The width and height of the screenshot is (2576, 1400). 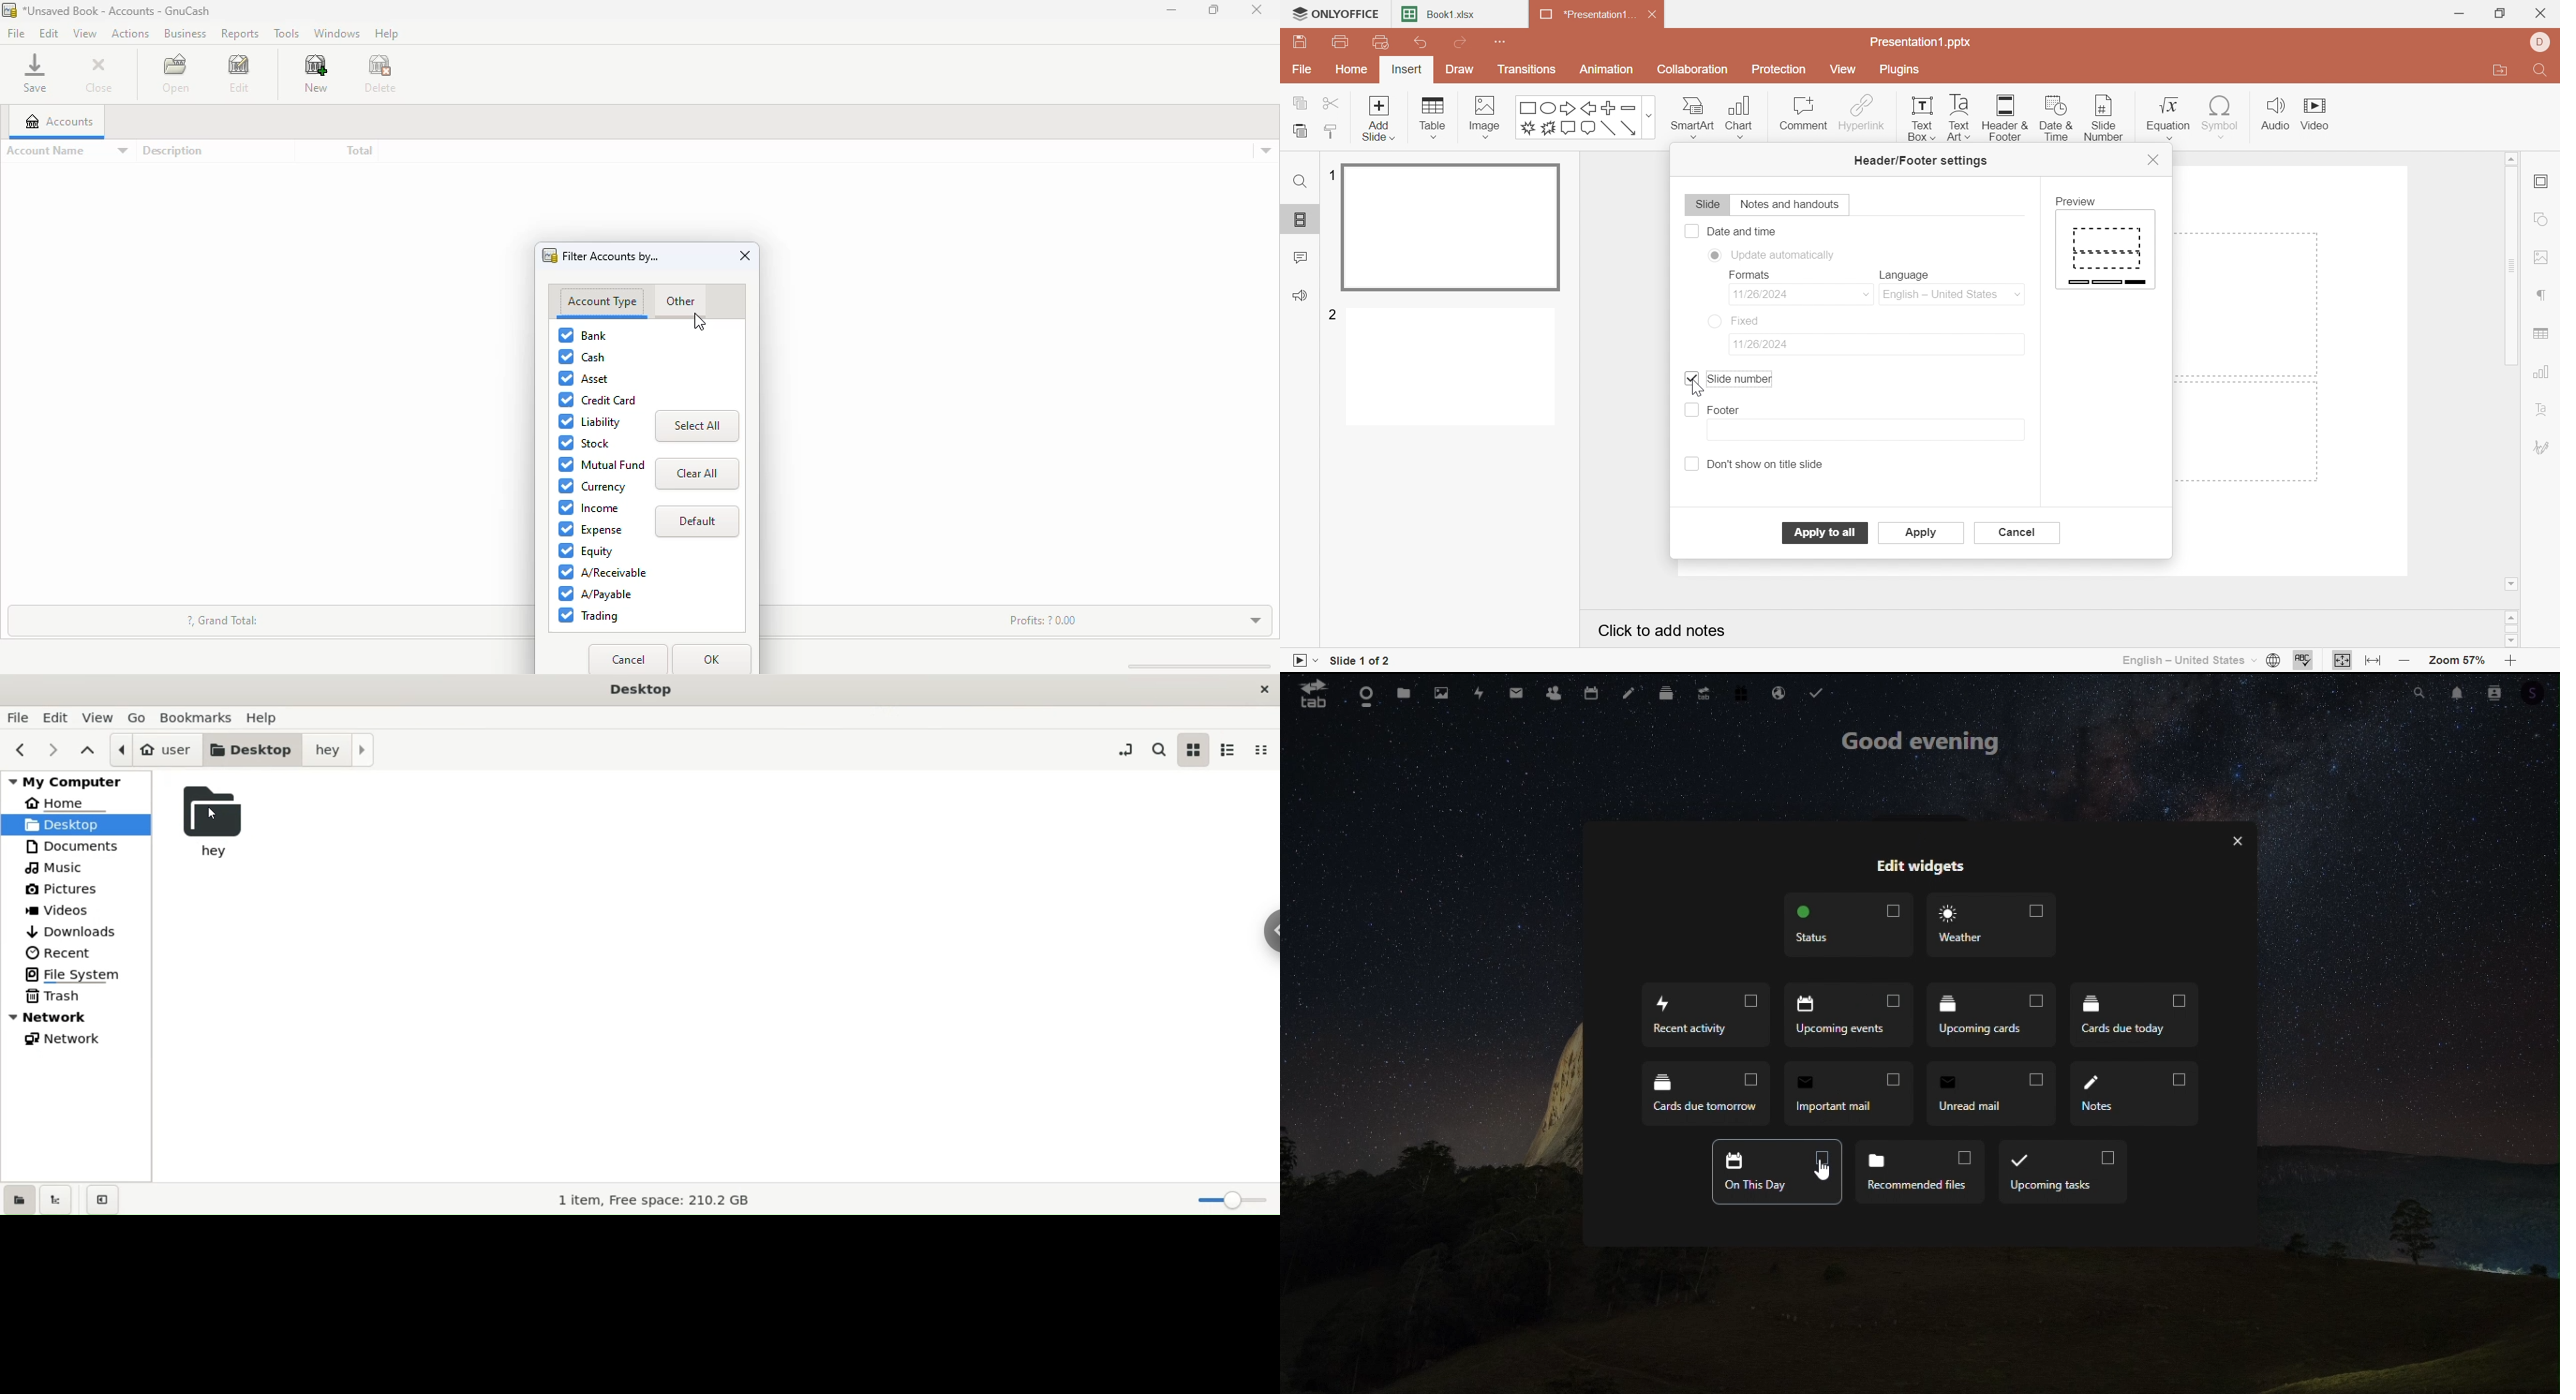 I want to click on Account icon, so click(x=2539, y=692).